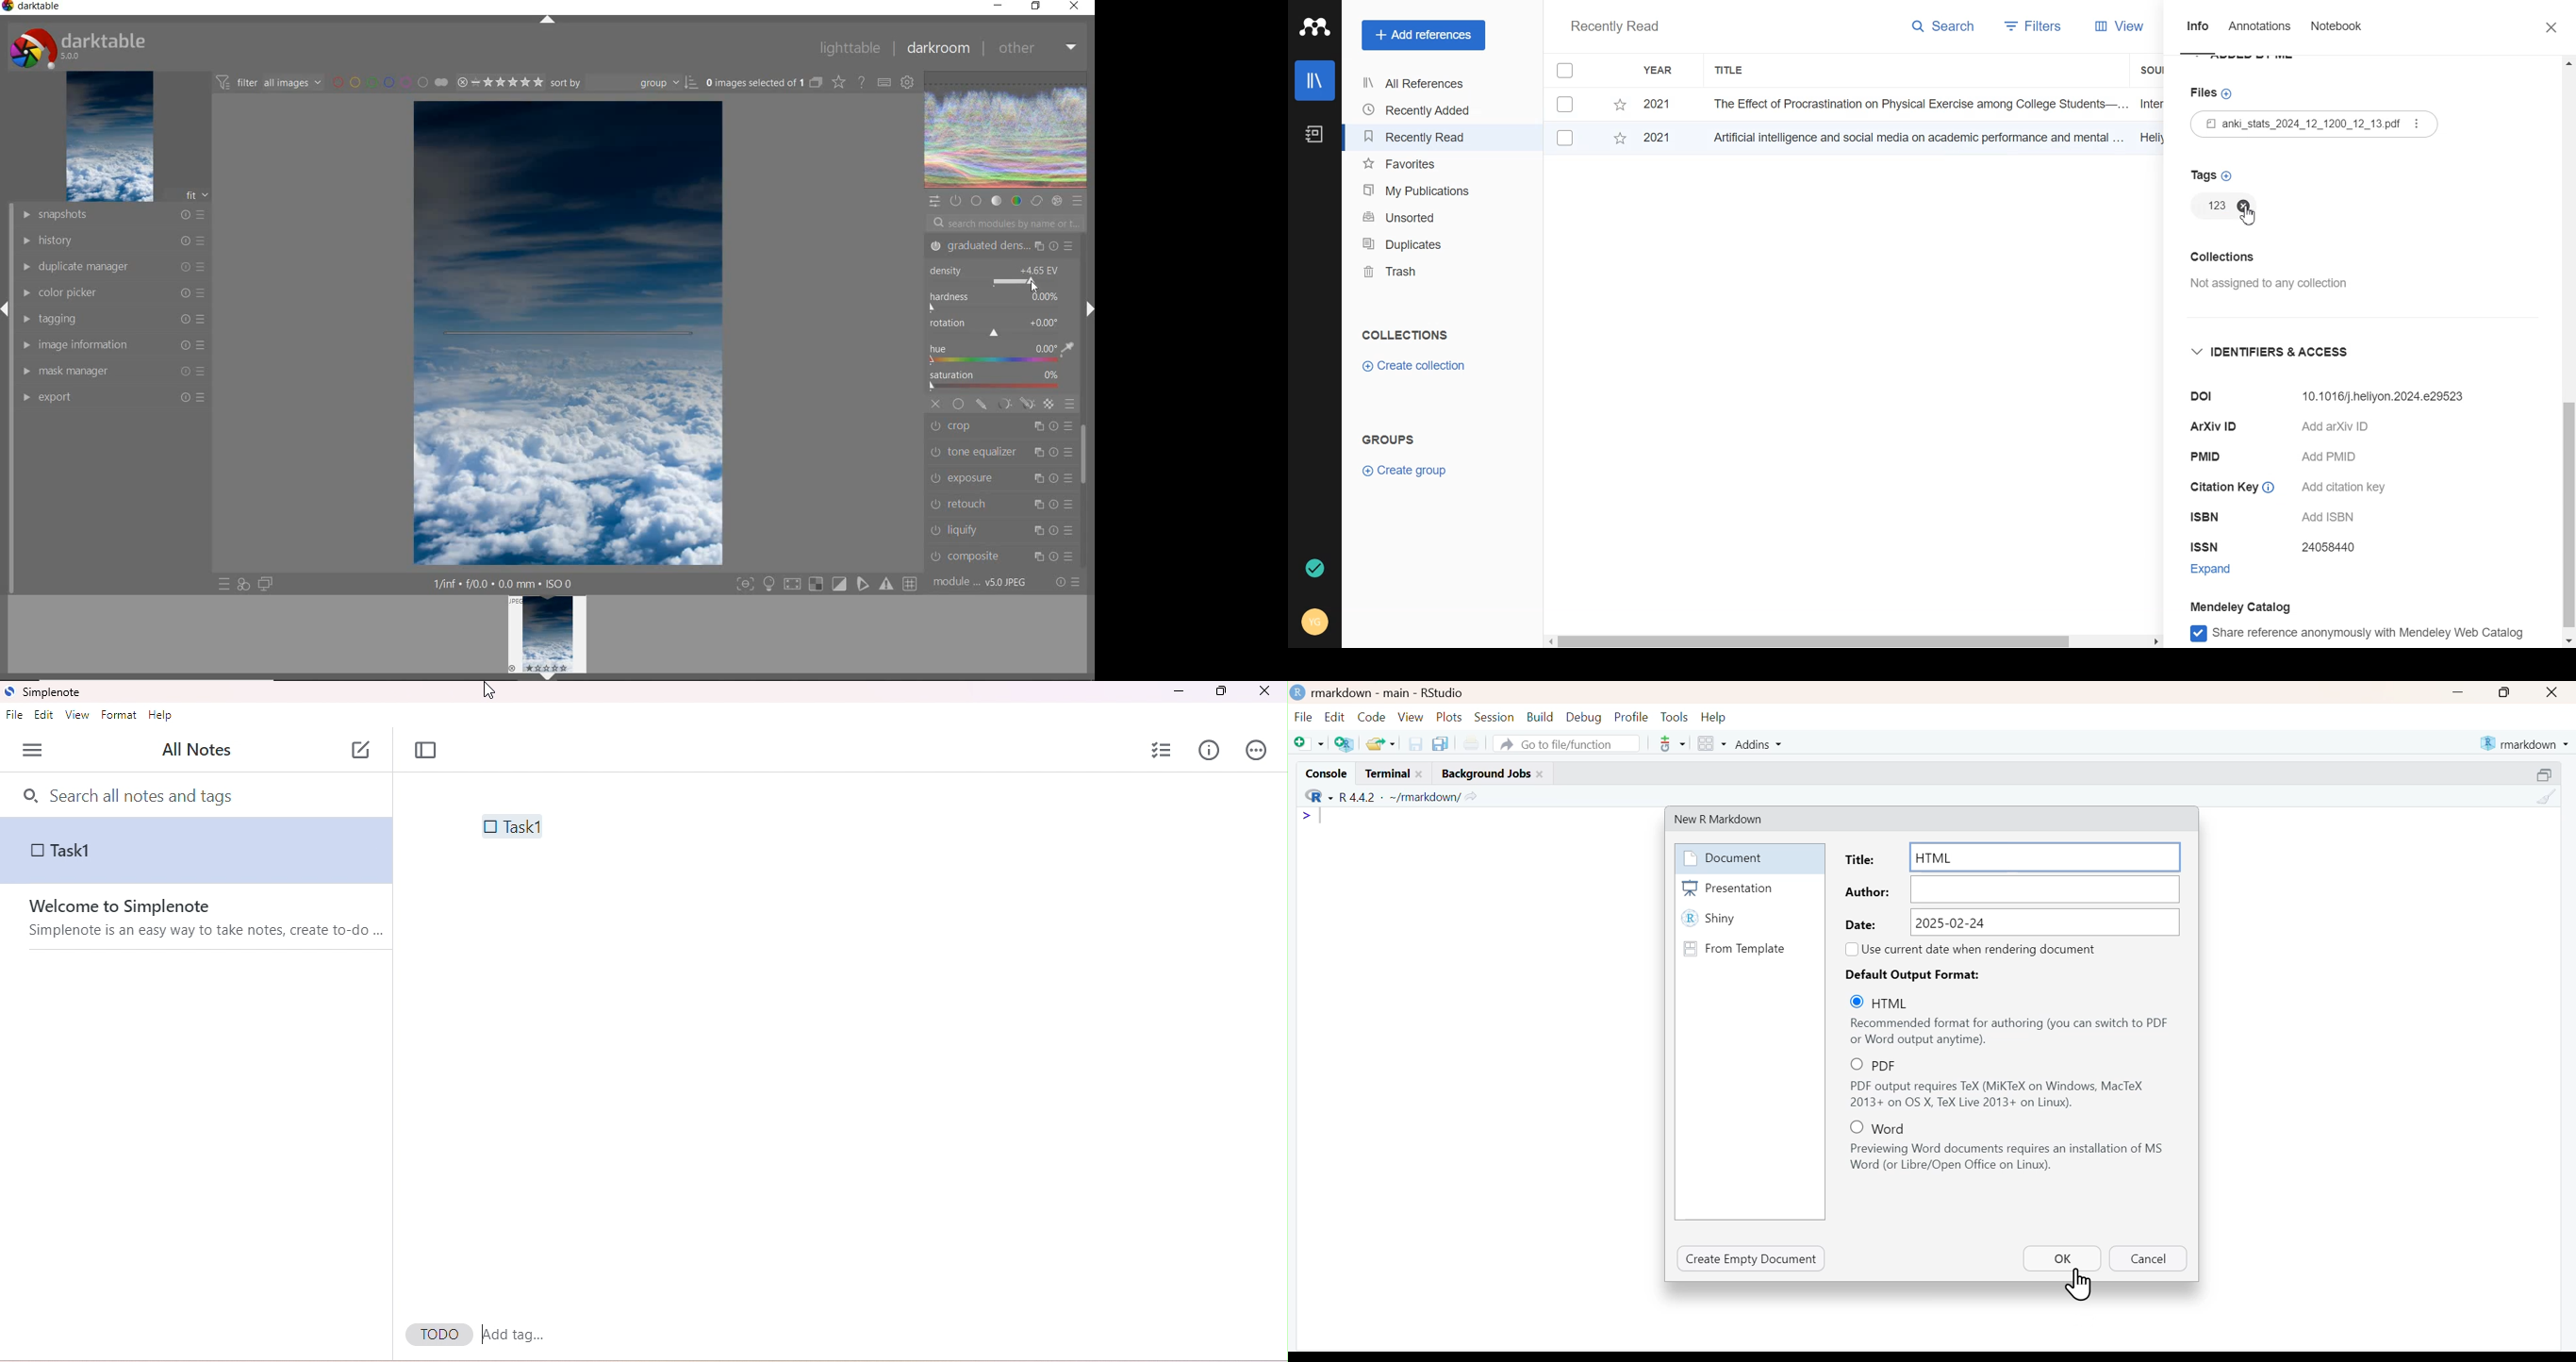 The height and width of the screenshot is (1372, 2576). I want to click on background jobs, so click(1489, 774).